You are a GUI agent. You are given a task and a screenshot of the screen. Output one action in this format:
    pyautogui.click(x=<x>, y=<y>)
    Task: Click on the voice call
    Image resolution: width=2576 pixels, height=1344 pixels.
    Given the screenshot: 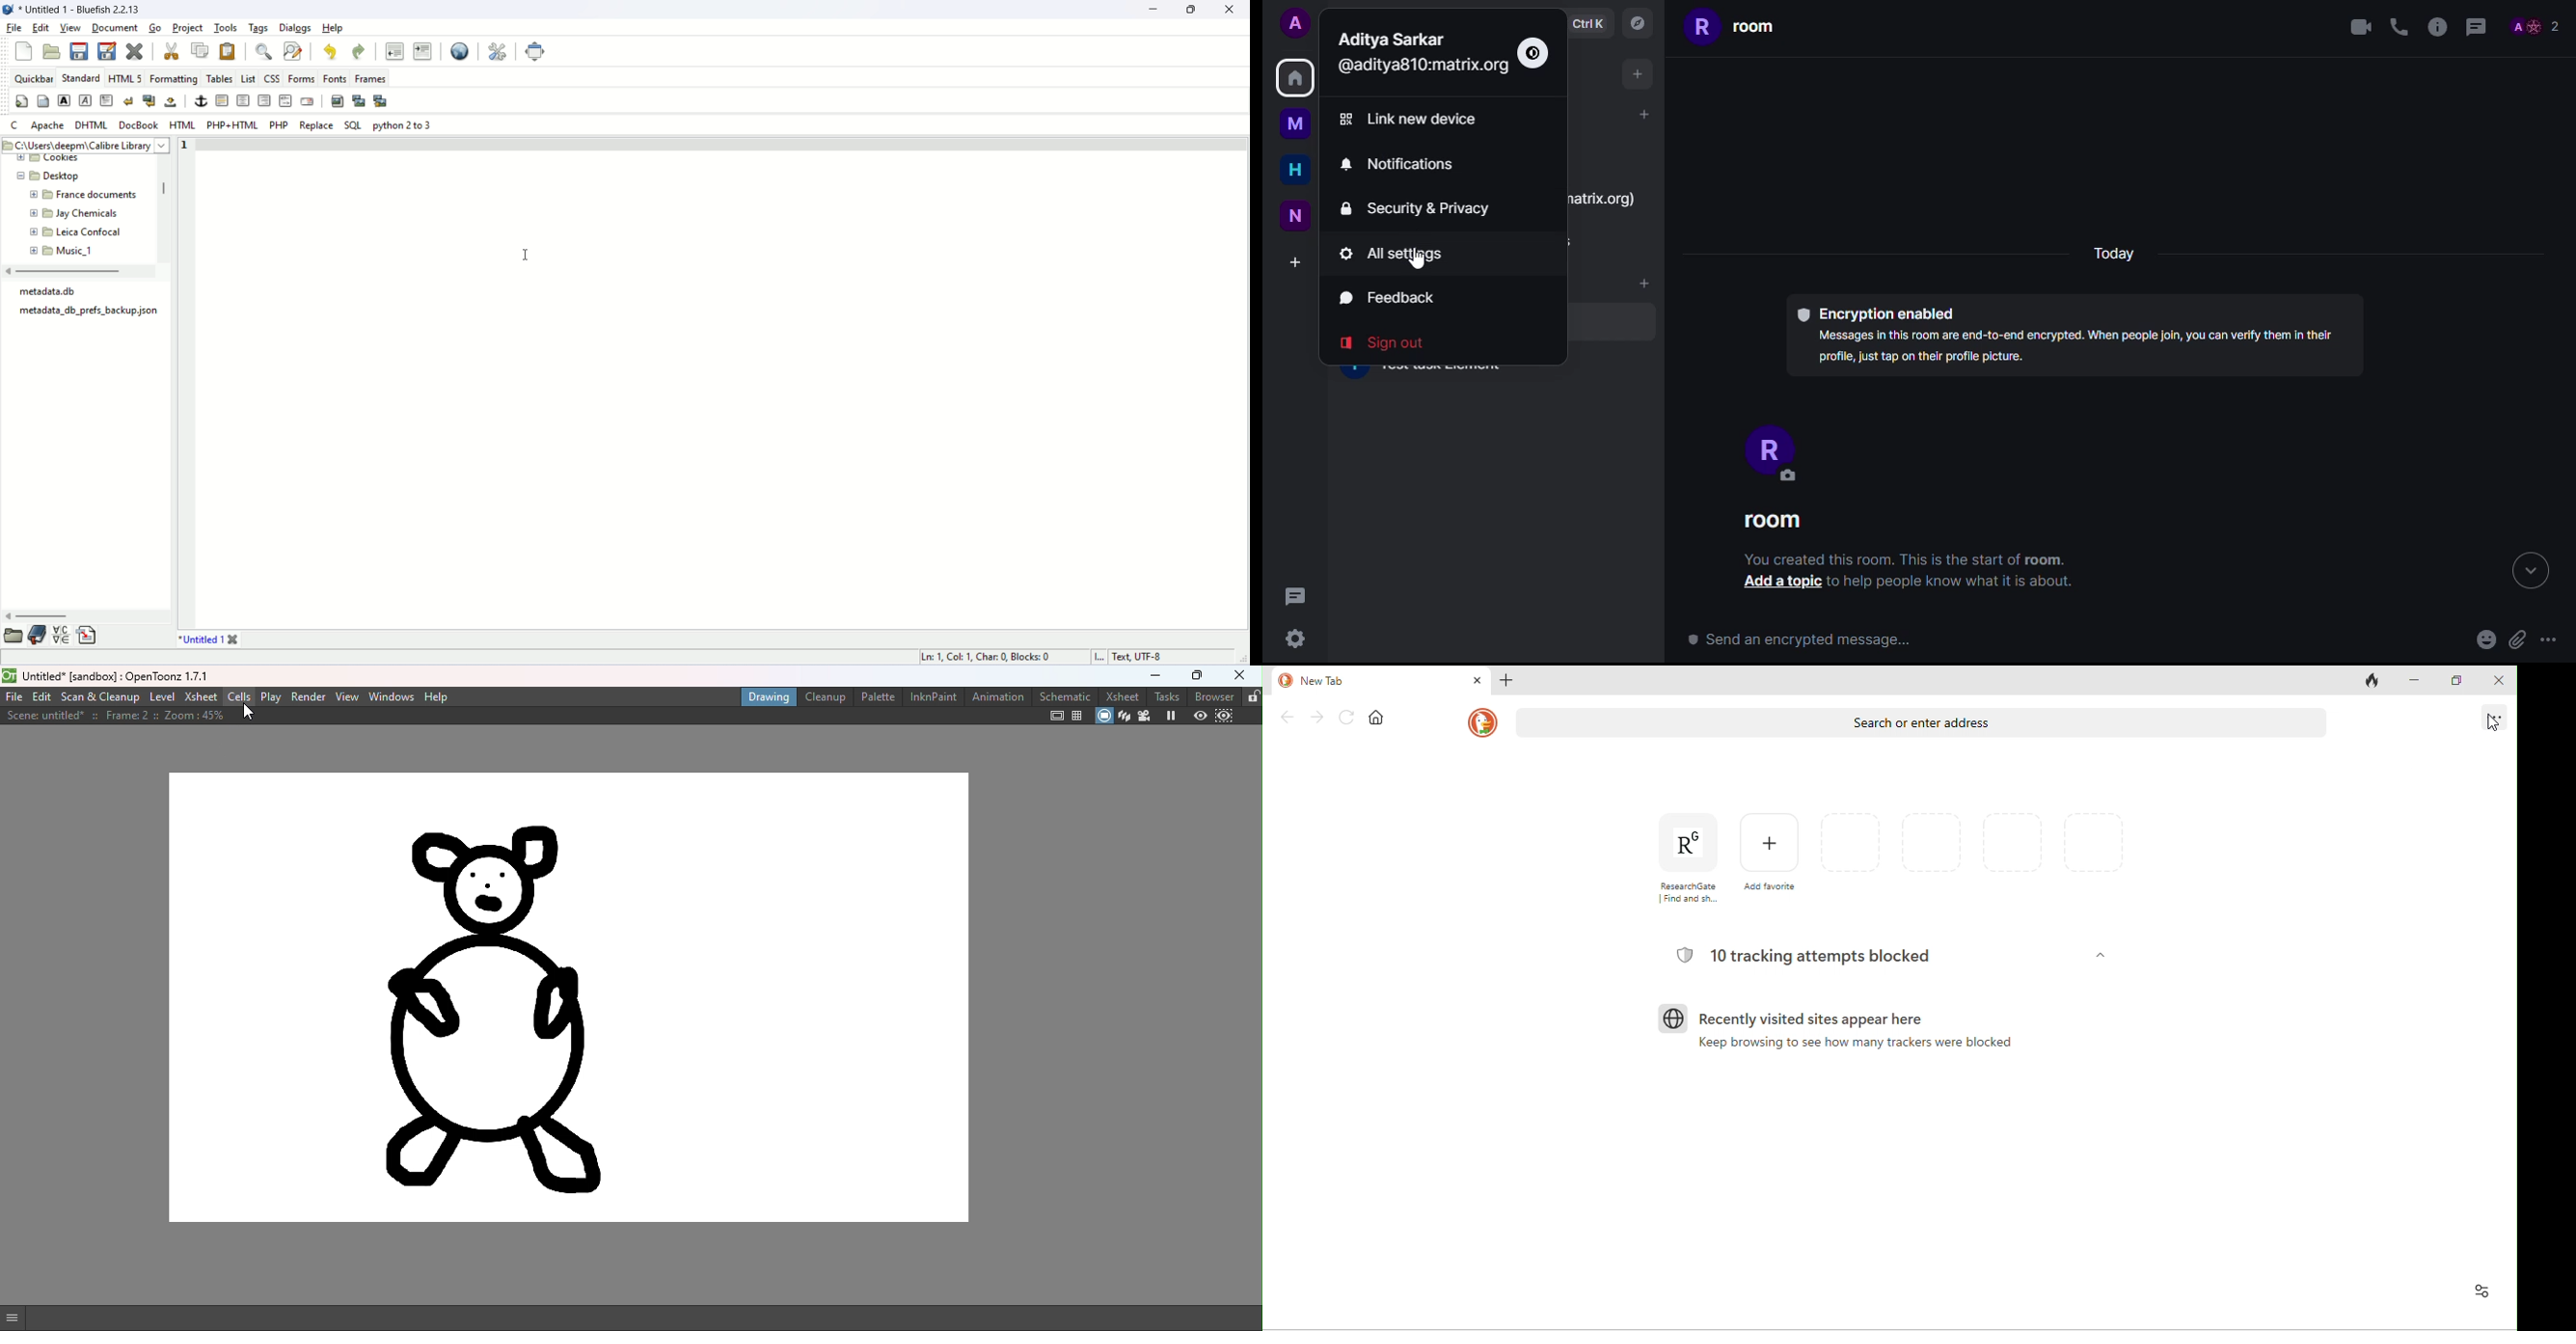 What is the action you would take?
    pyautogui.click(x=2398, y=27)
    